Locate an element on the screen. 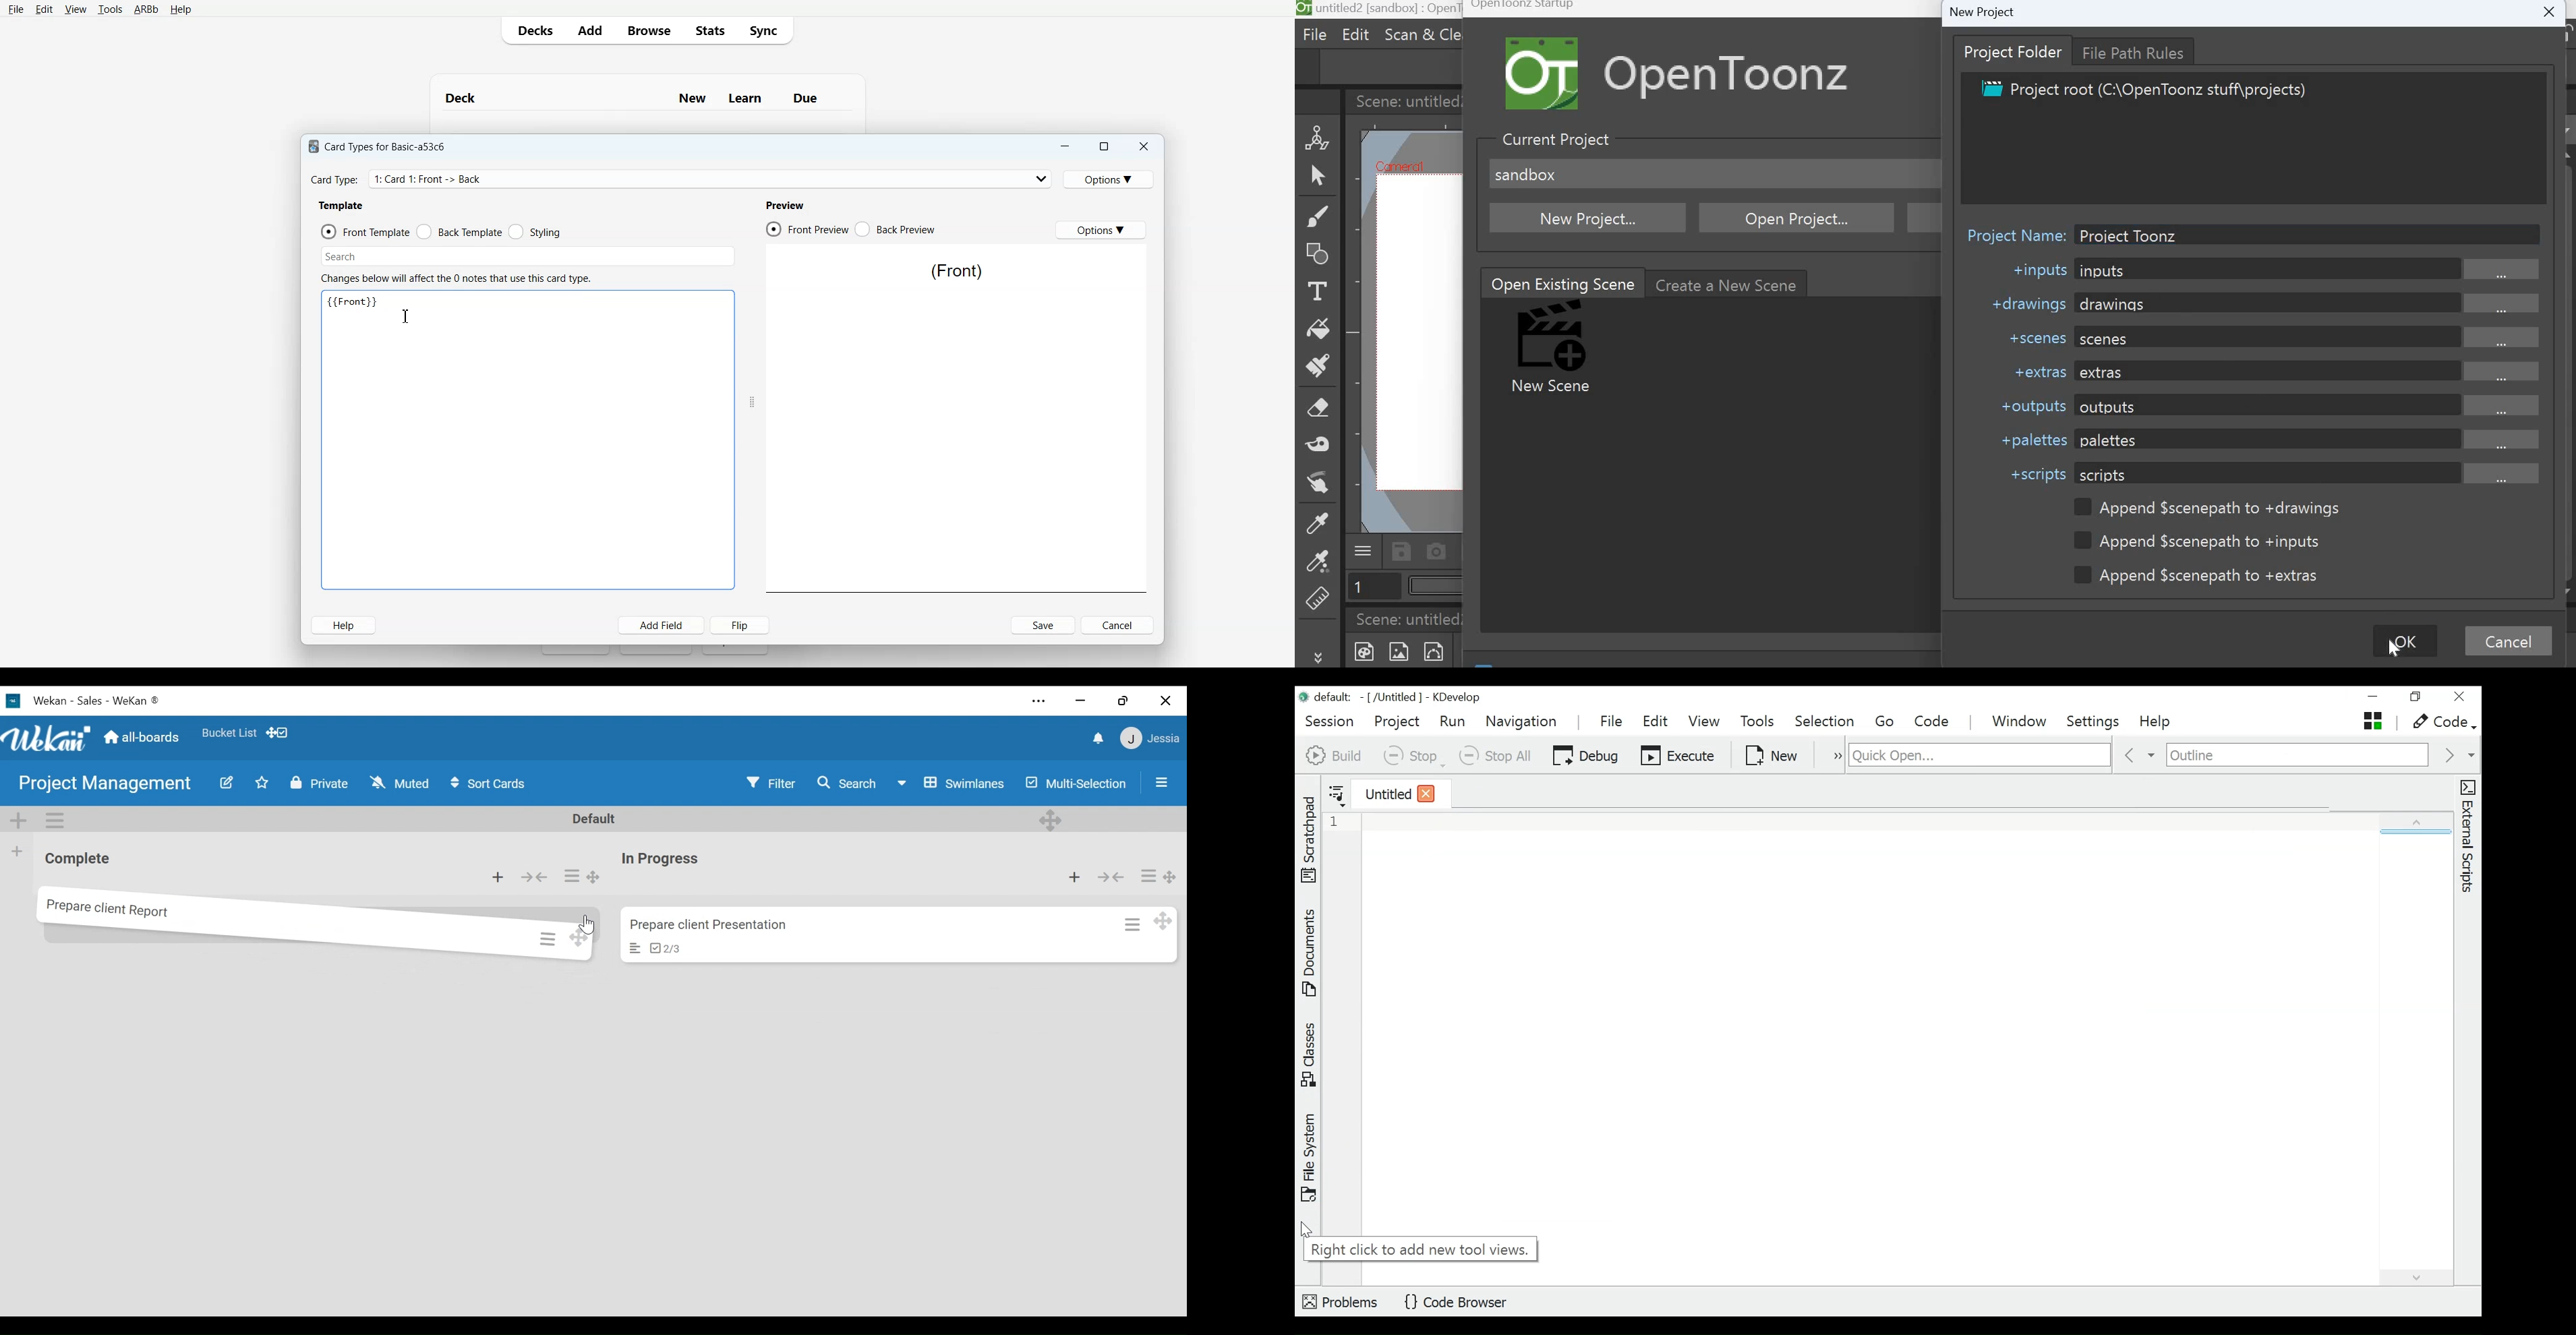 The image size is (2576, 1344). Style Picker tool is located at coordinates (1315, 527).